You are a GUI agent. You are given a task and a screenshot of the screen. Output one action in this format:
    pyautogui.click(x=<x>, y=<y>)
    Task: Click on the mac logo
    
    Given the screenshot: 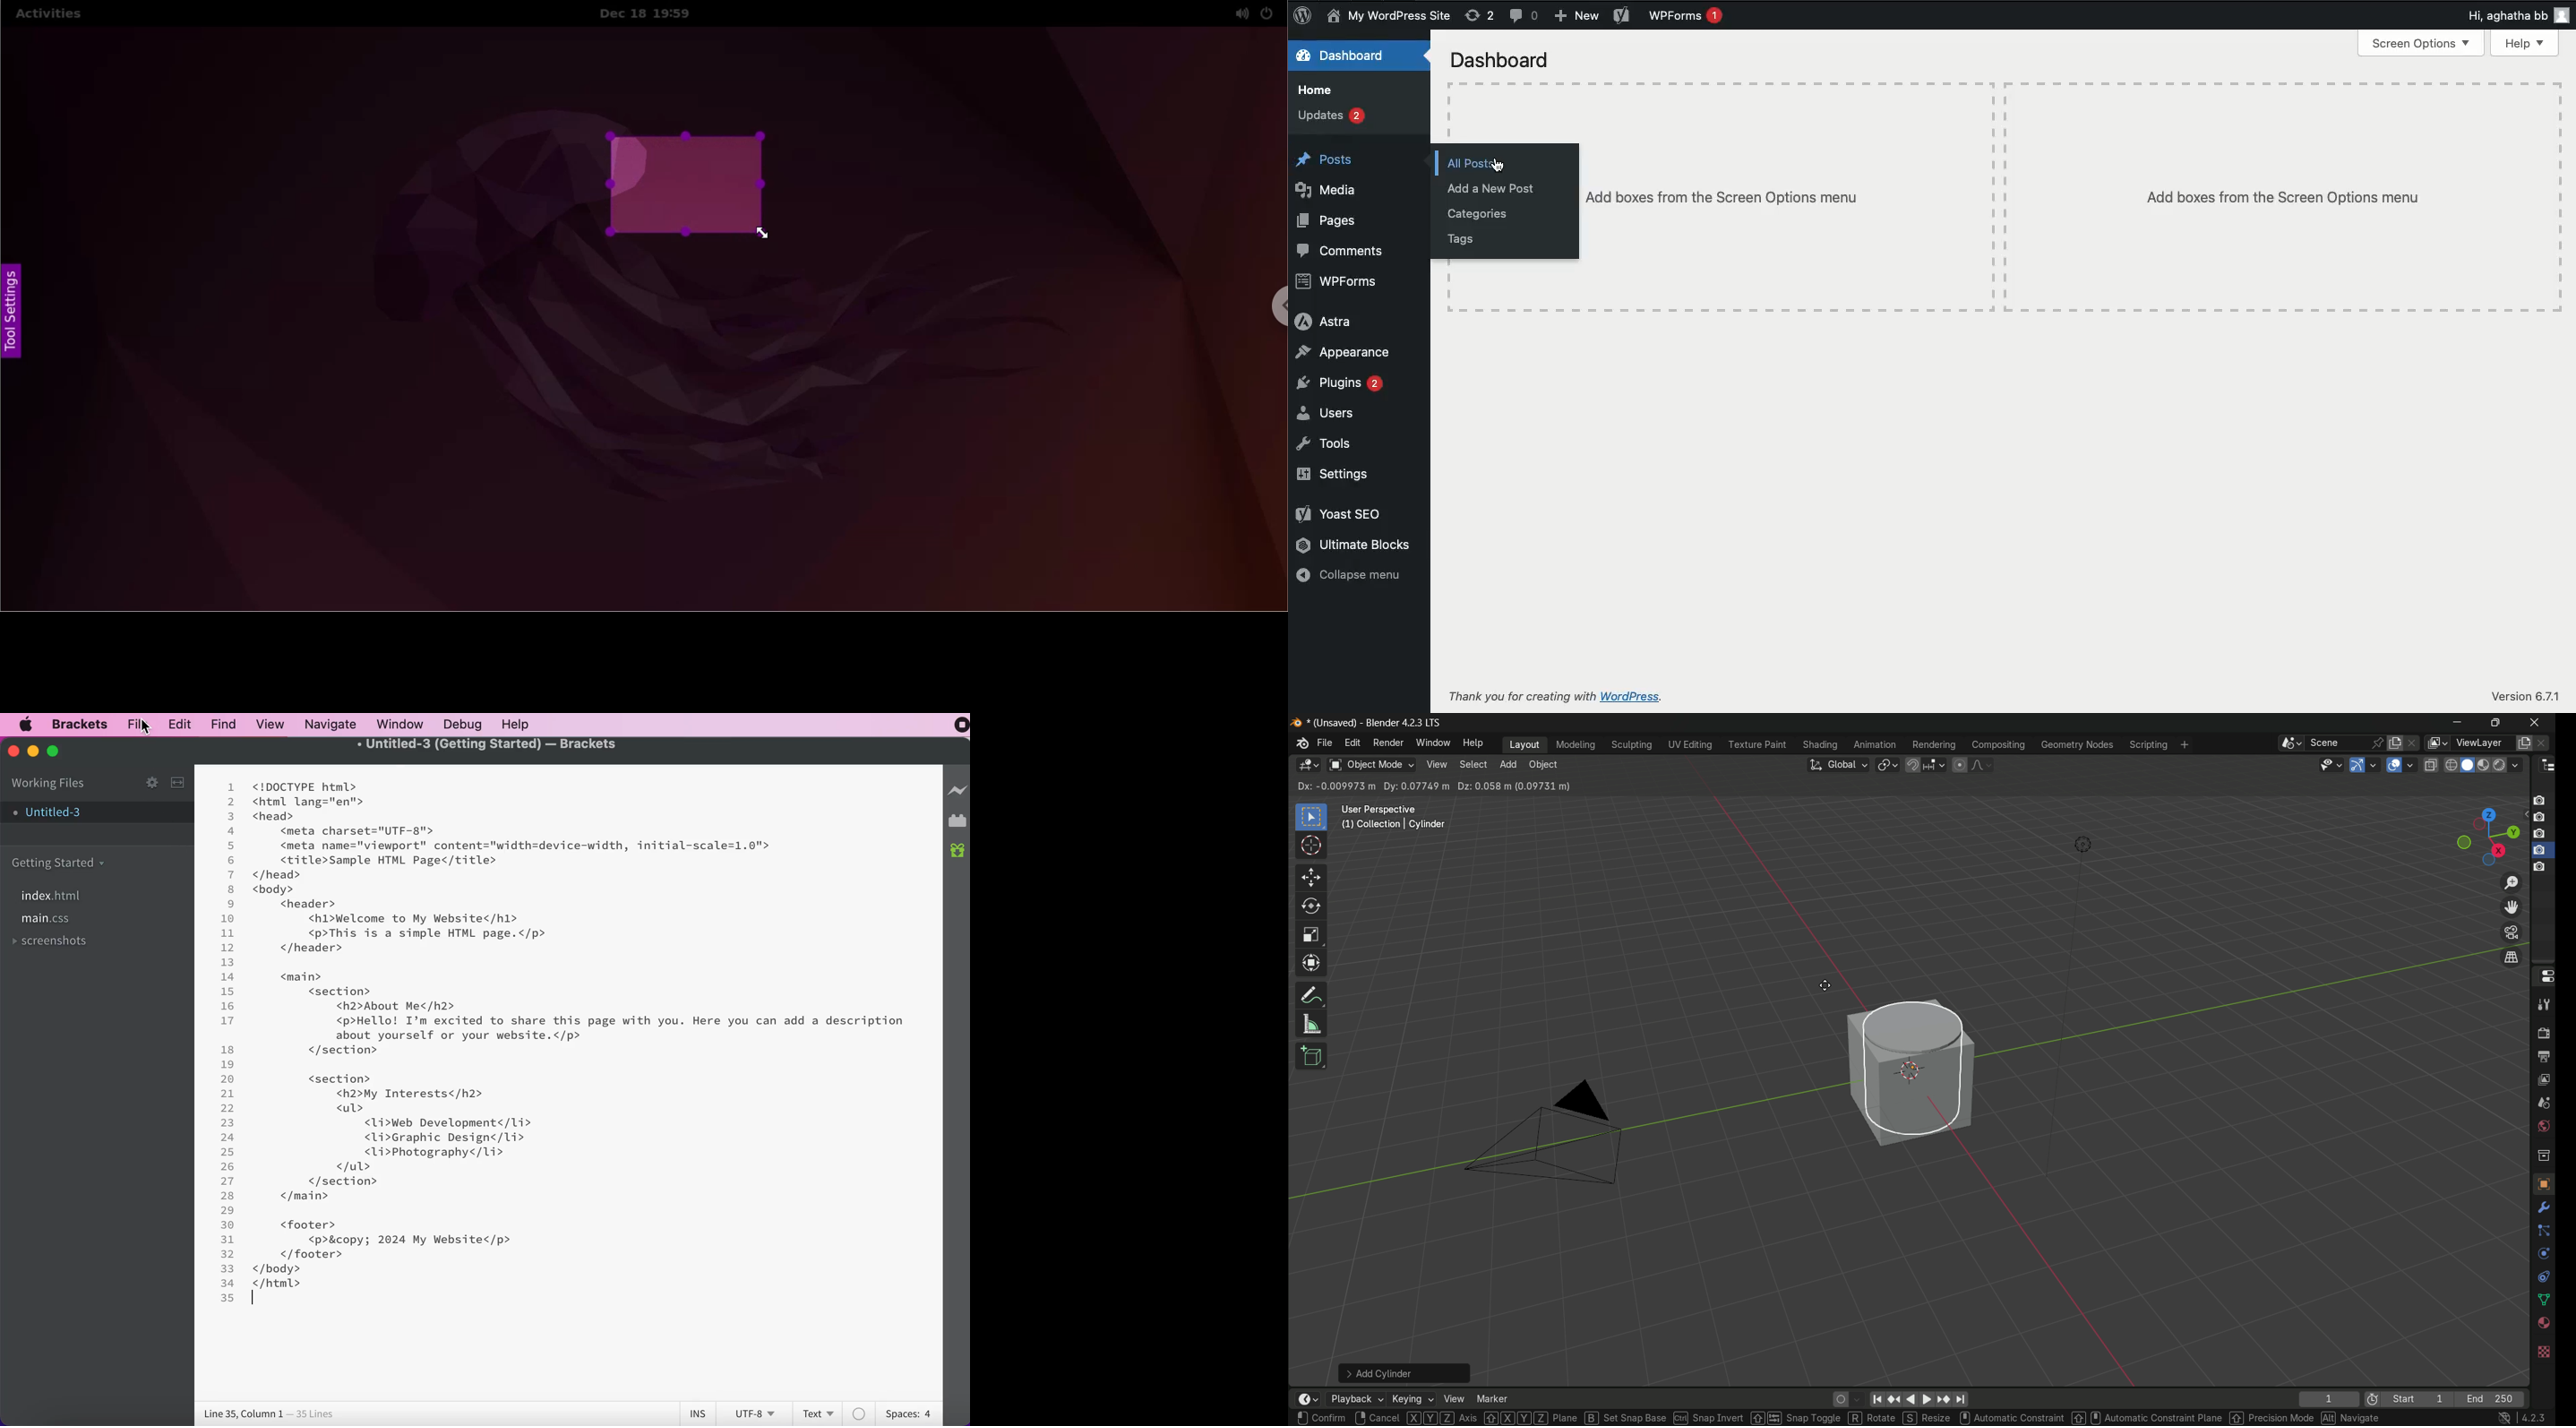 What is the action you would take?
    pyautogui.click(x=28, y=725)
    